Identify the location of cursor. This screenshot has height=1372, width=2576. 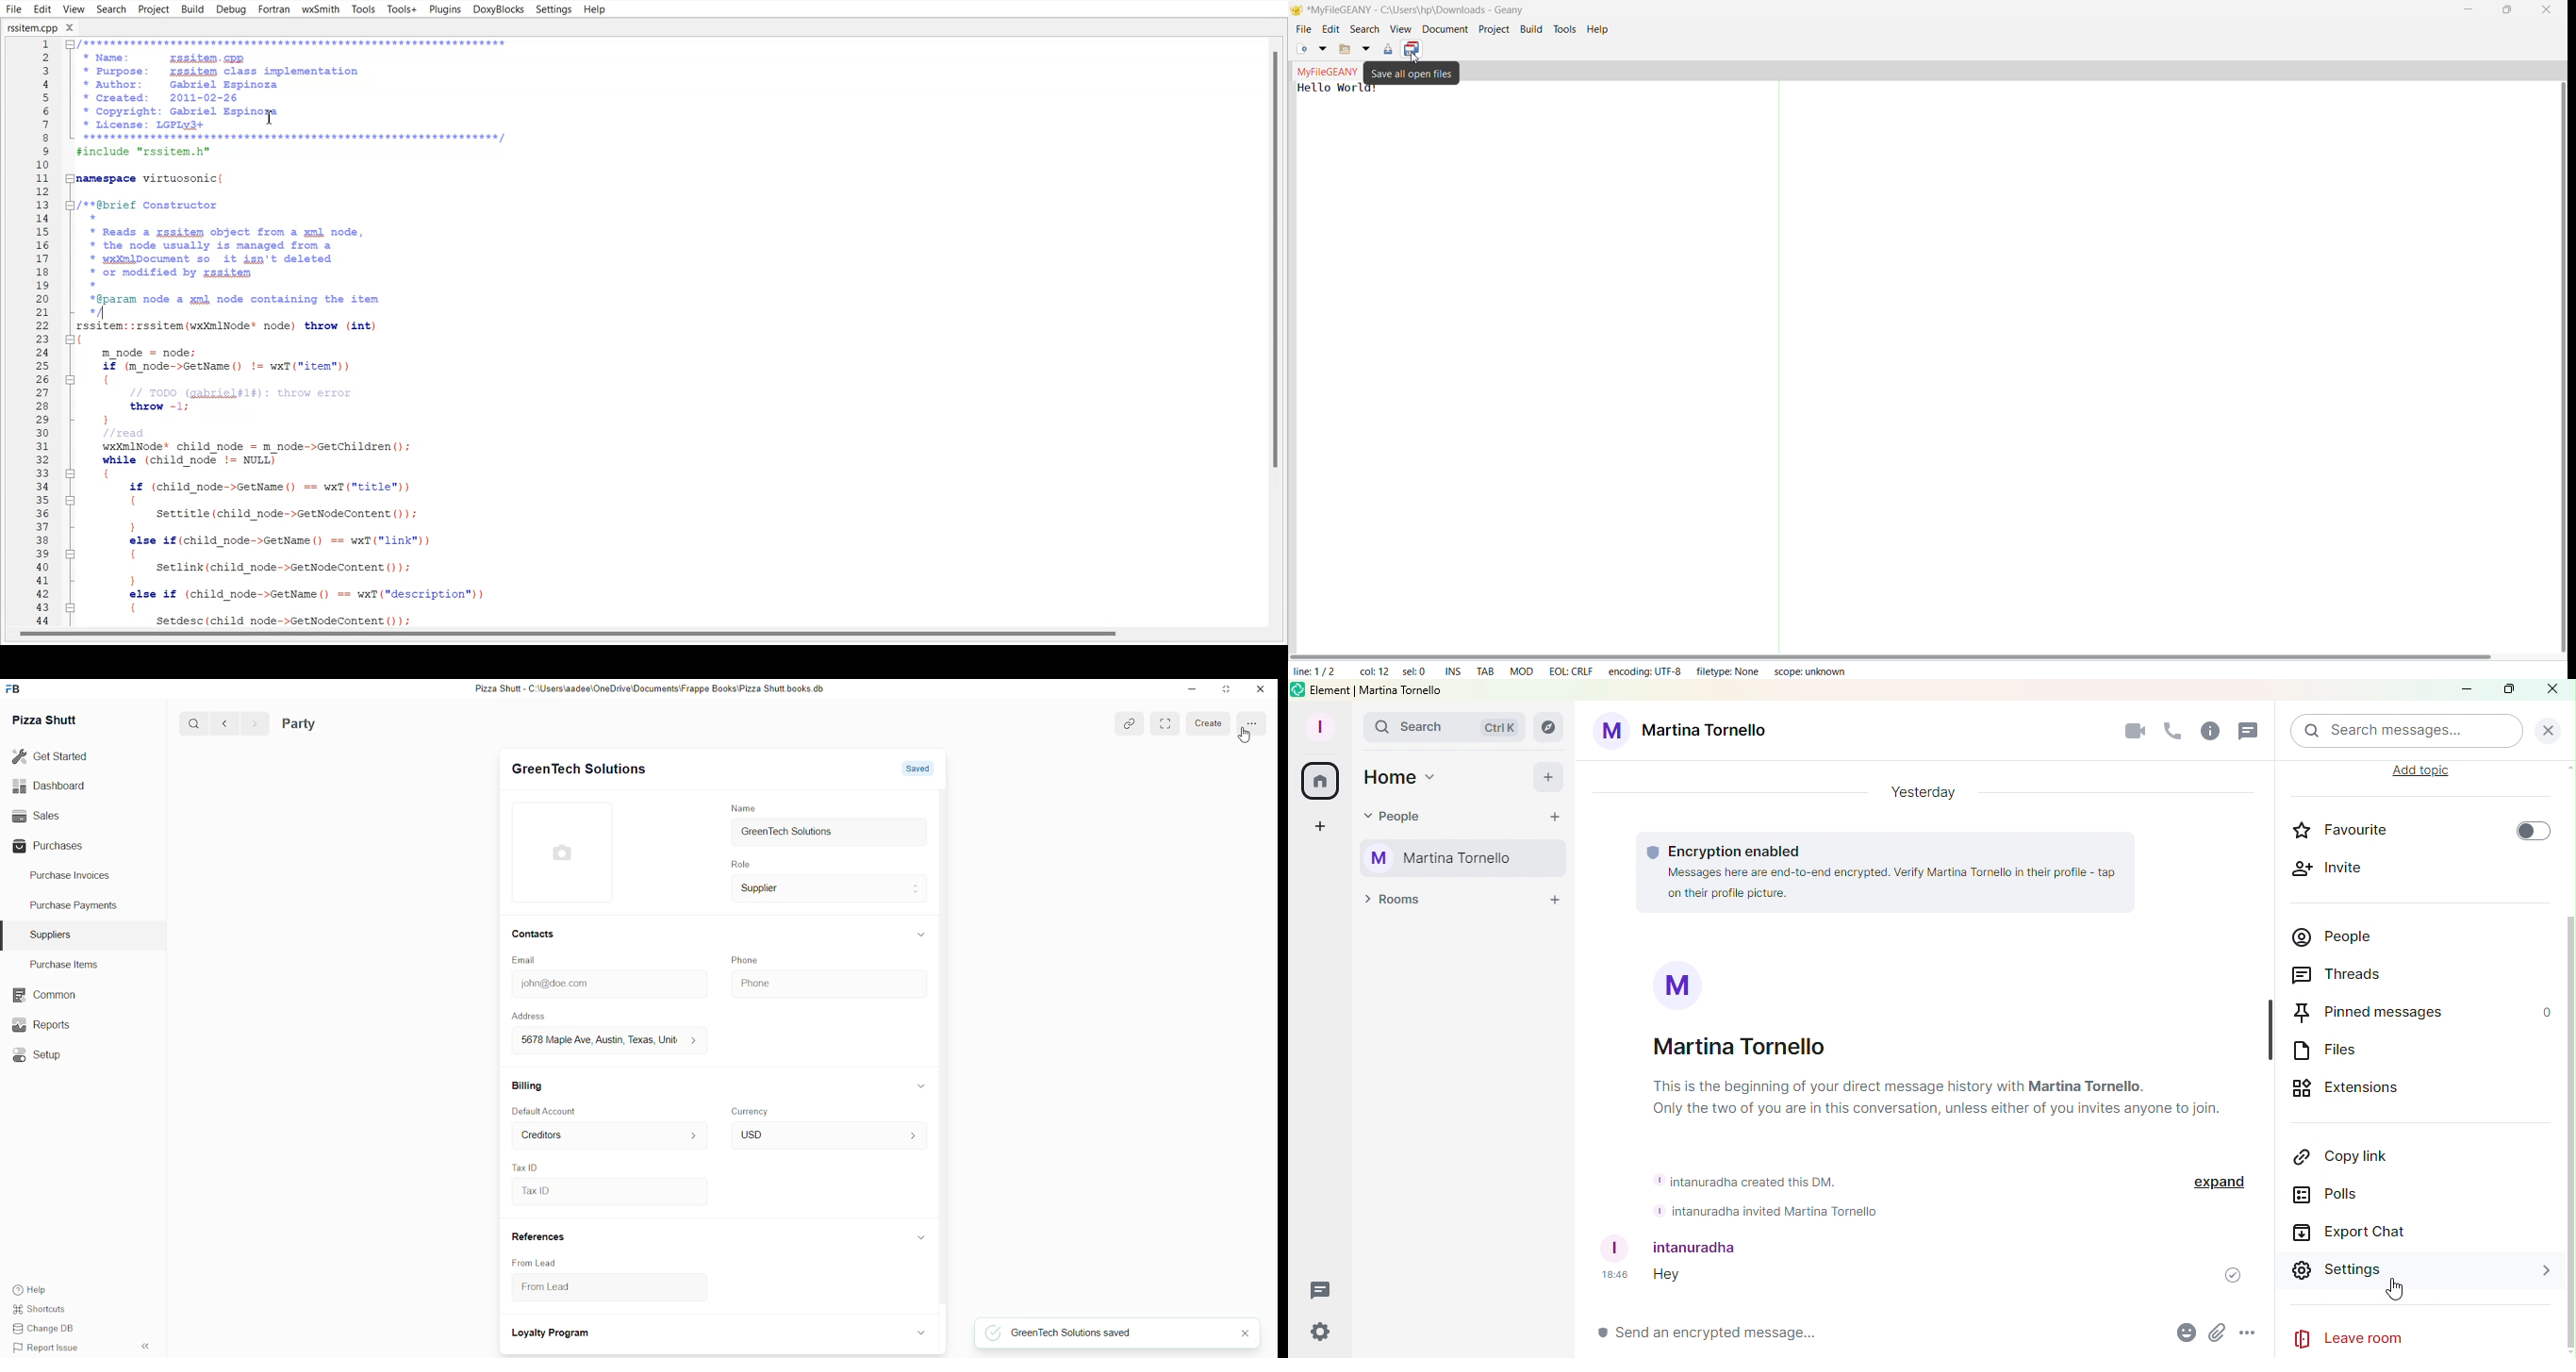
(2392, 1291).